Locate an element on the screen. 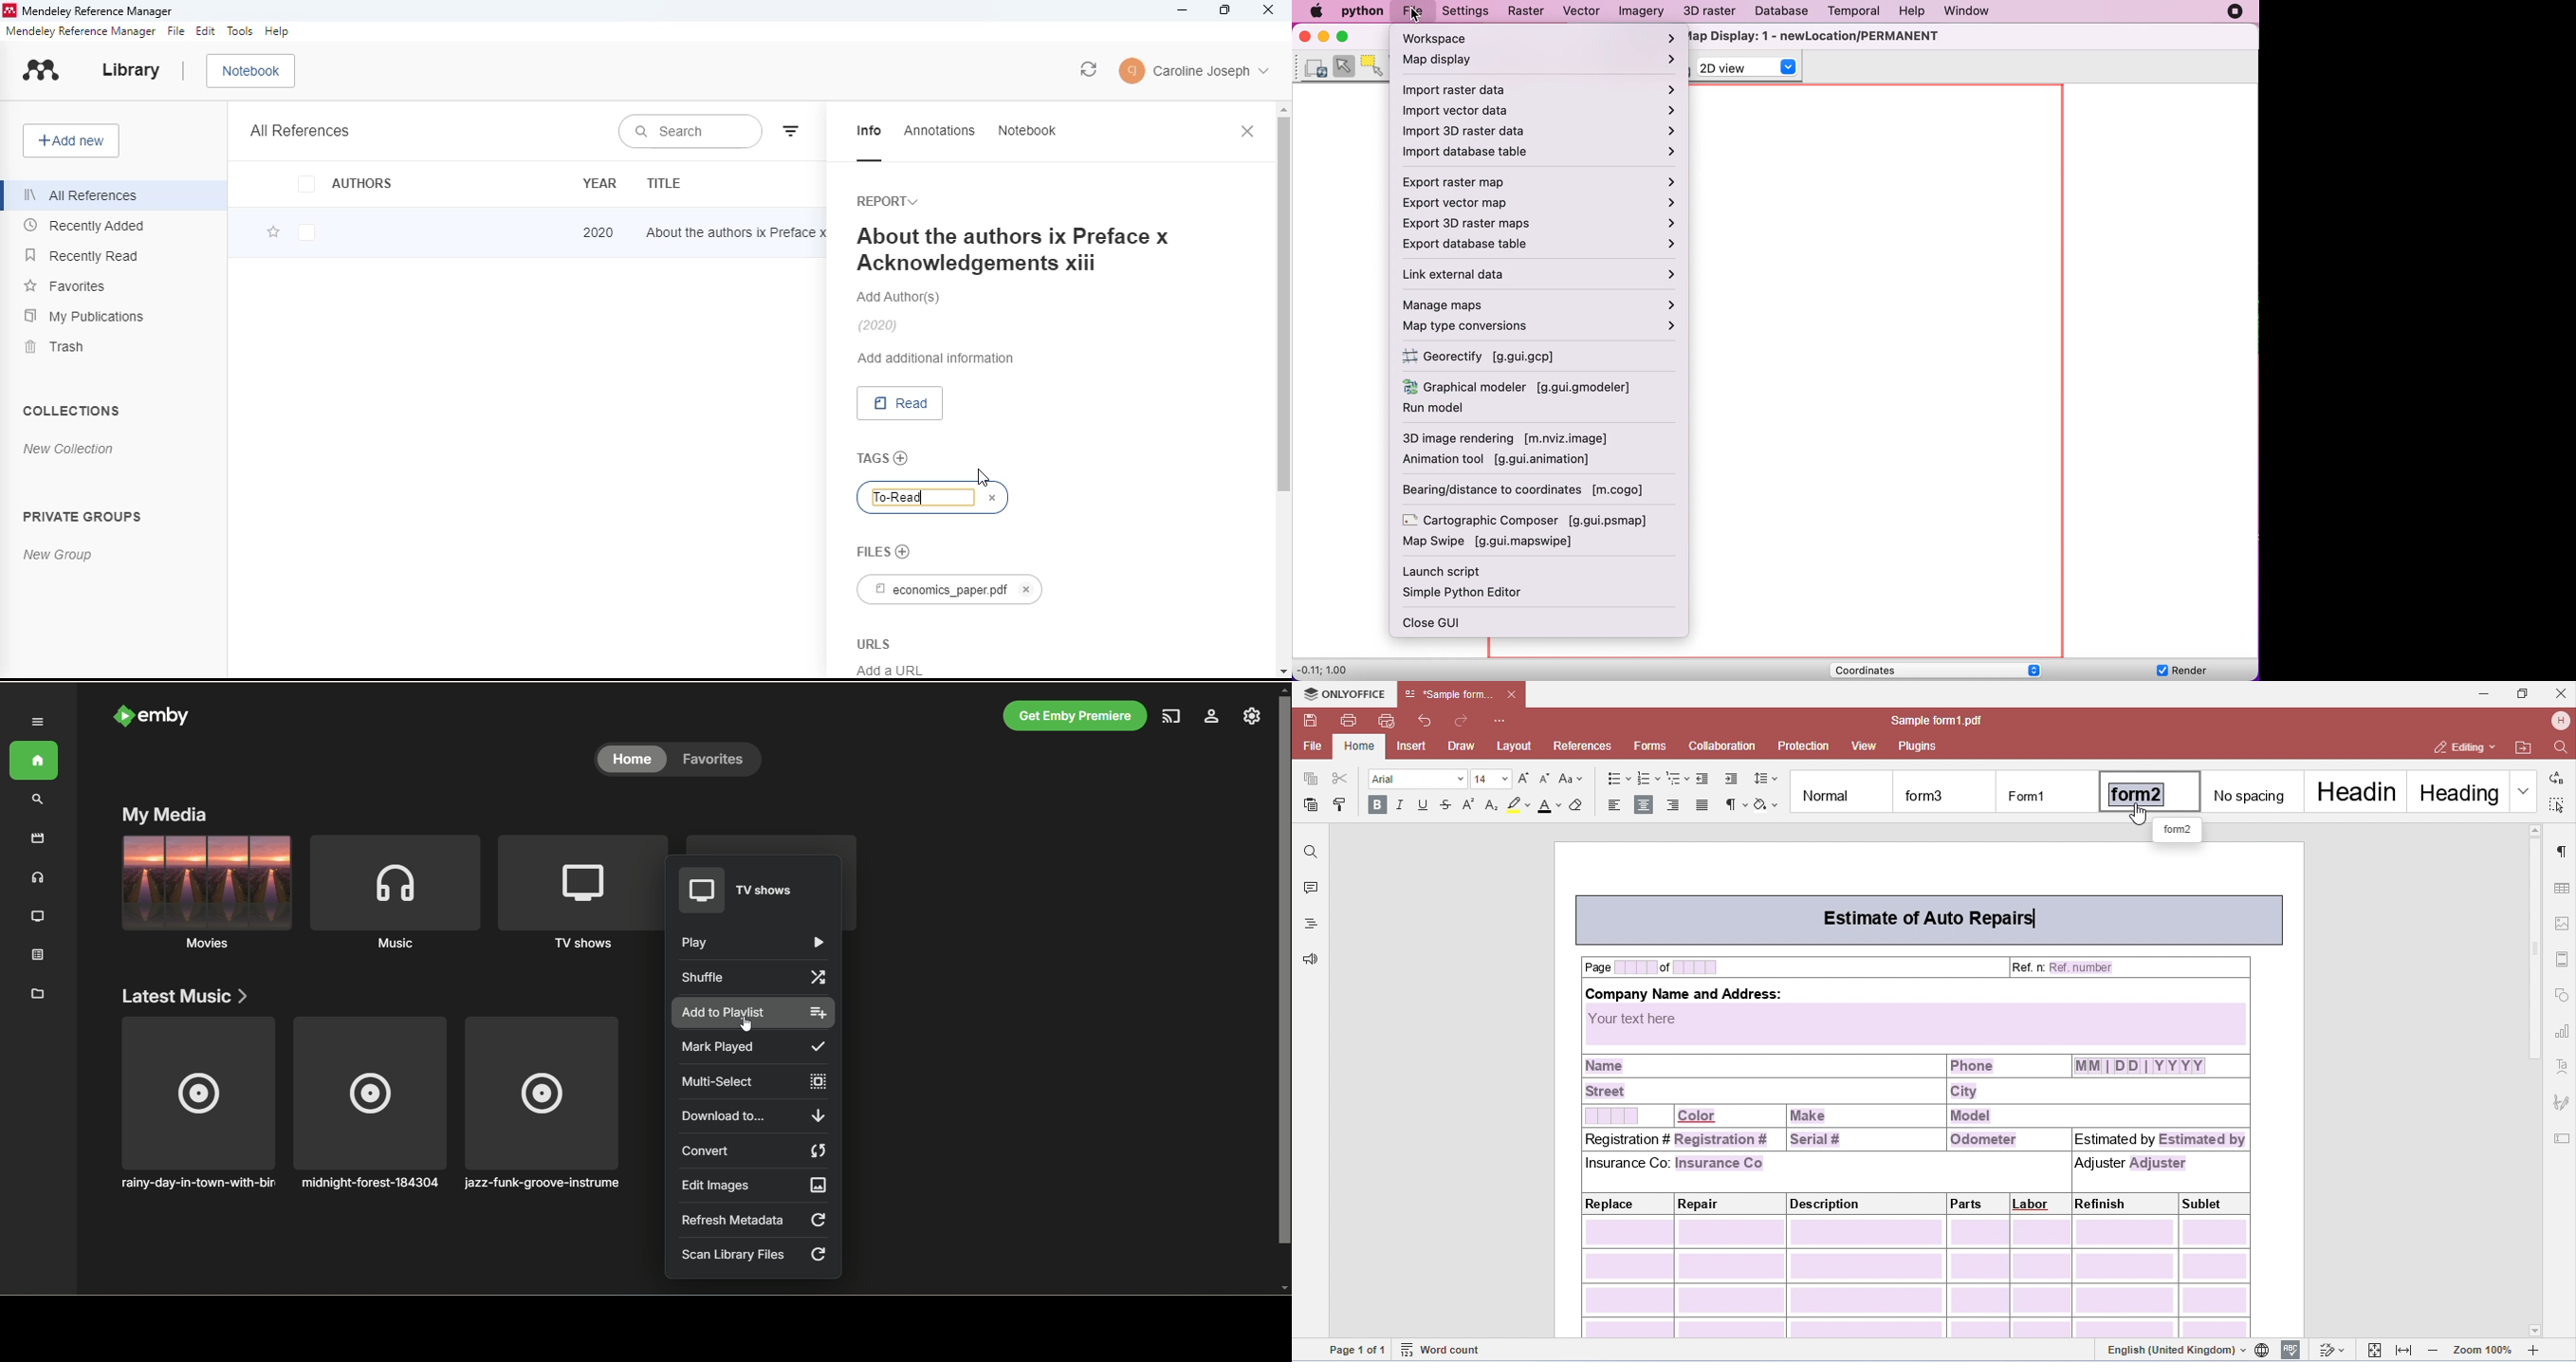 The height and width of the screenshot is (1372, 2576). my publications is located at coordinates (83, 315).